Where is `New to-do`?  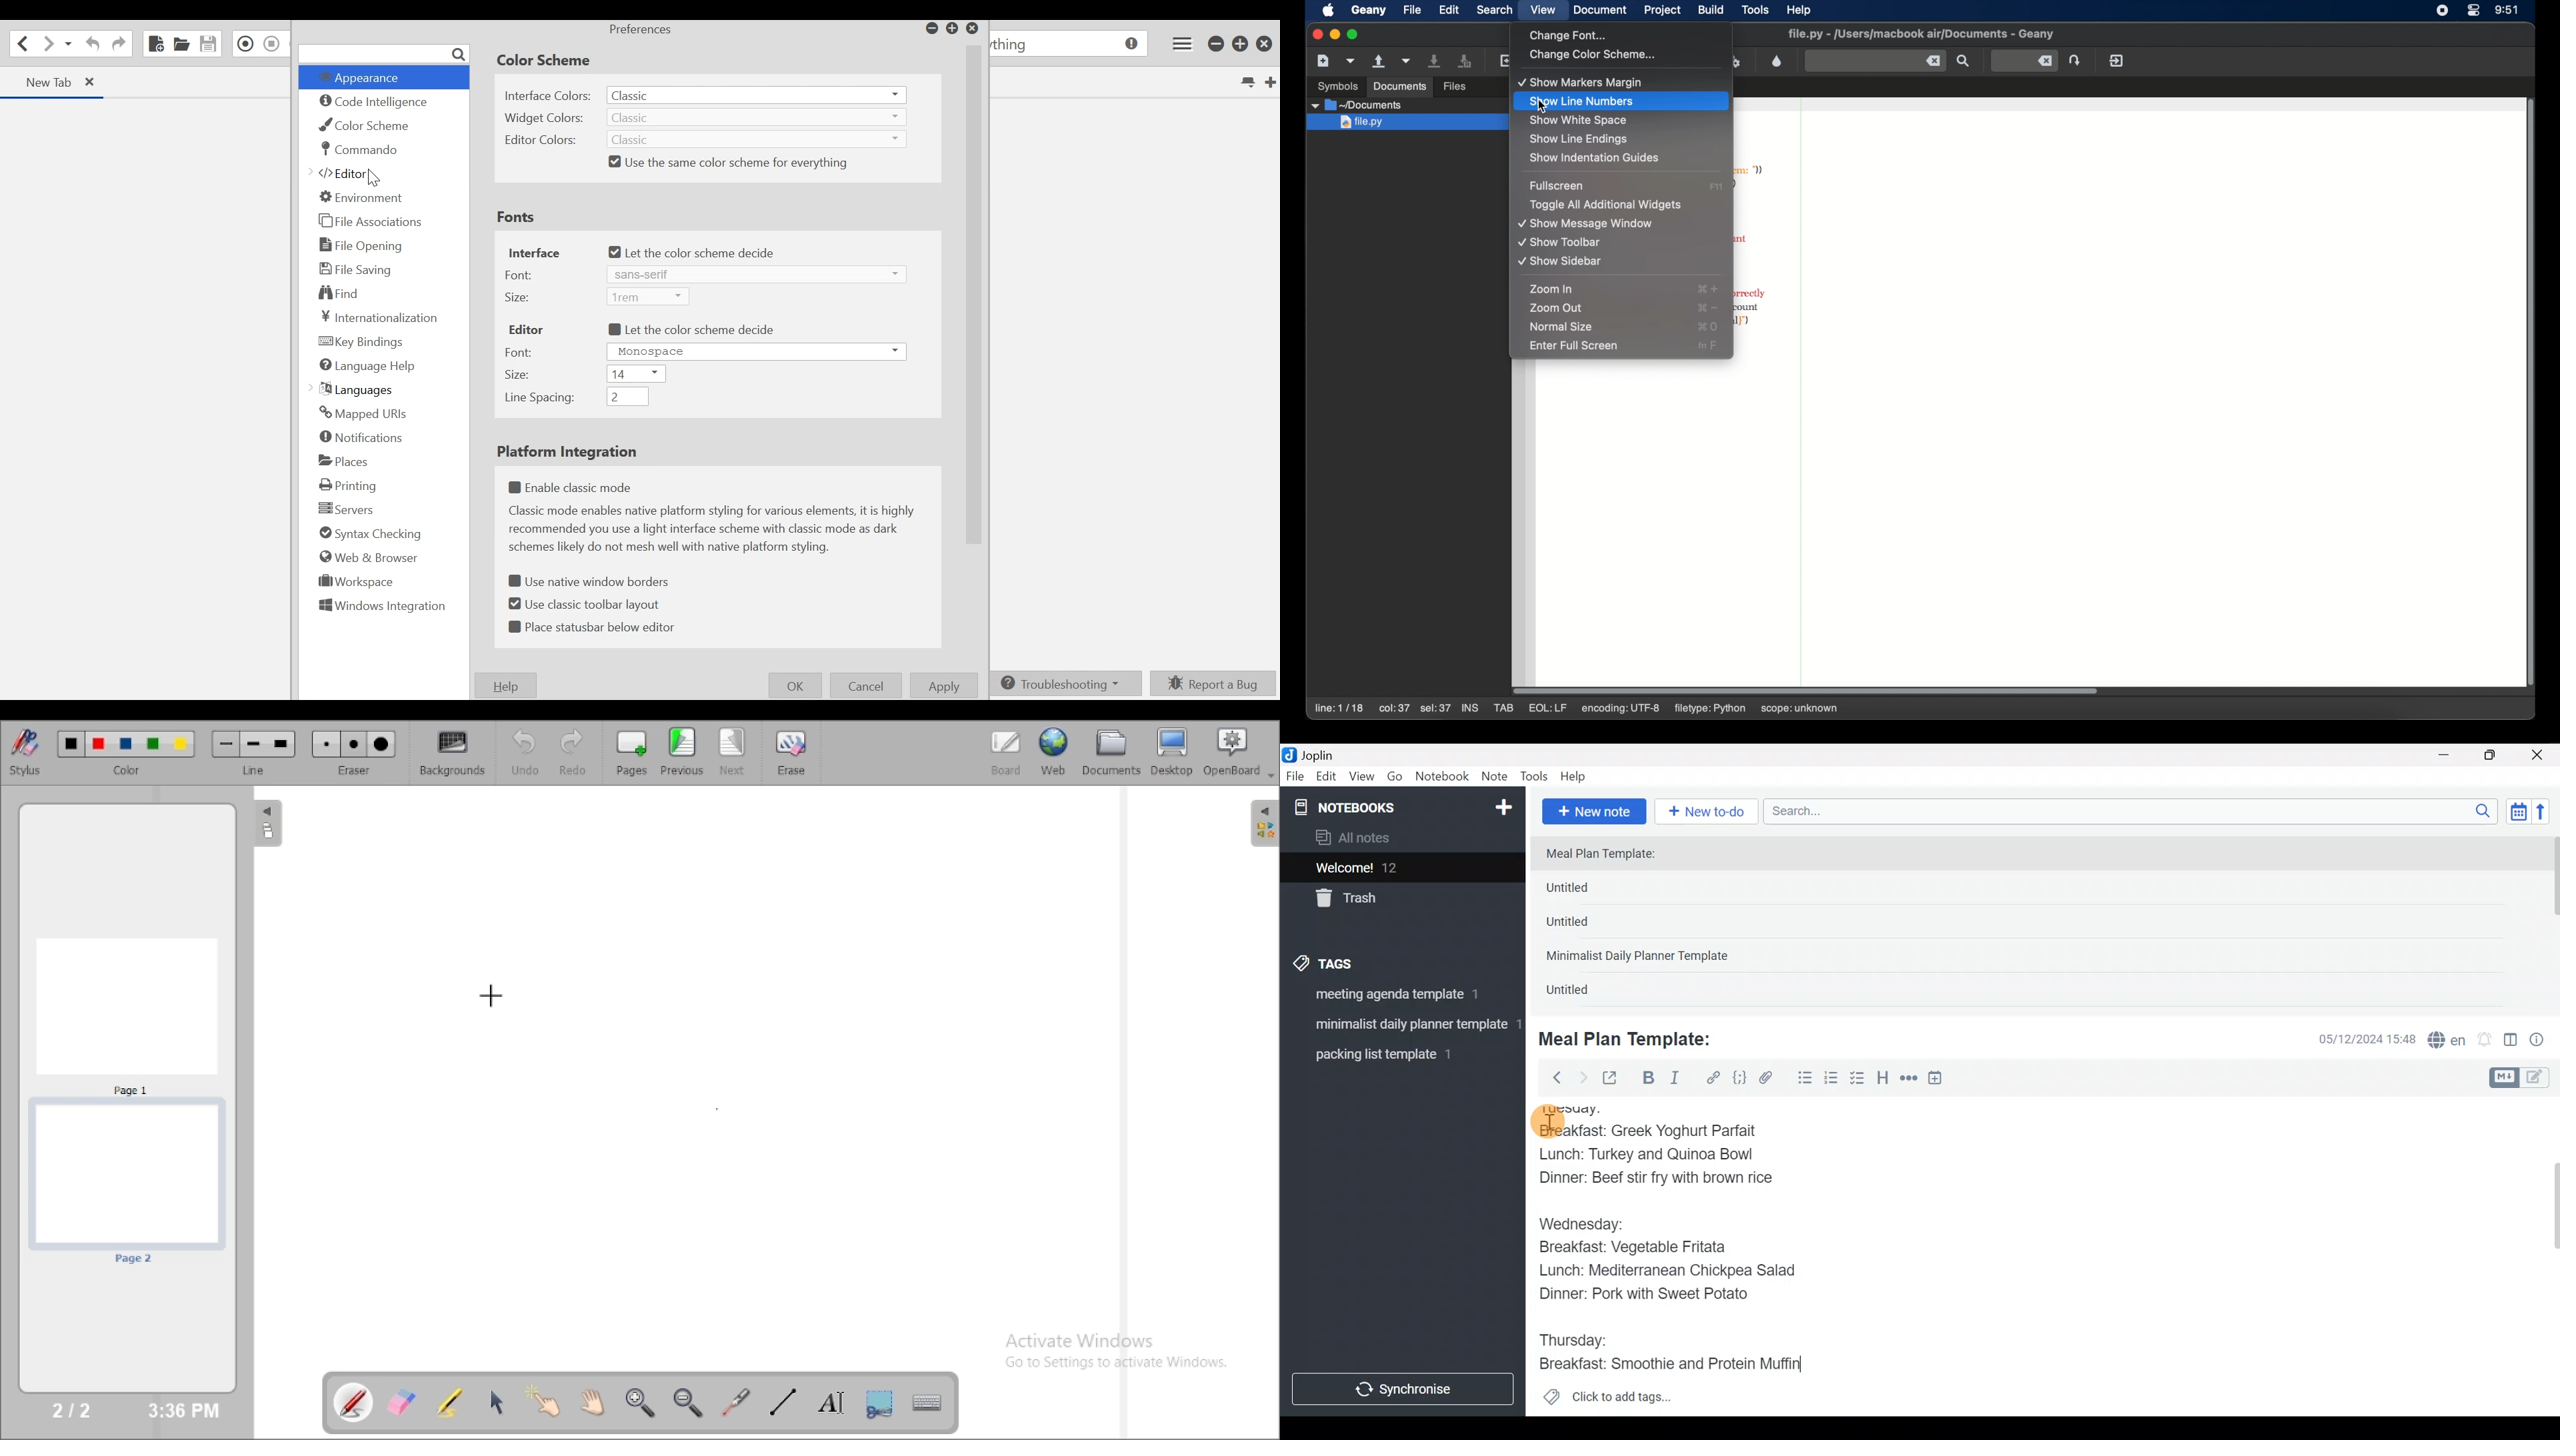
New to-do is located at coordinates (1709, 813).